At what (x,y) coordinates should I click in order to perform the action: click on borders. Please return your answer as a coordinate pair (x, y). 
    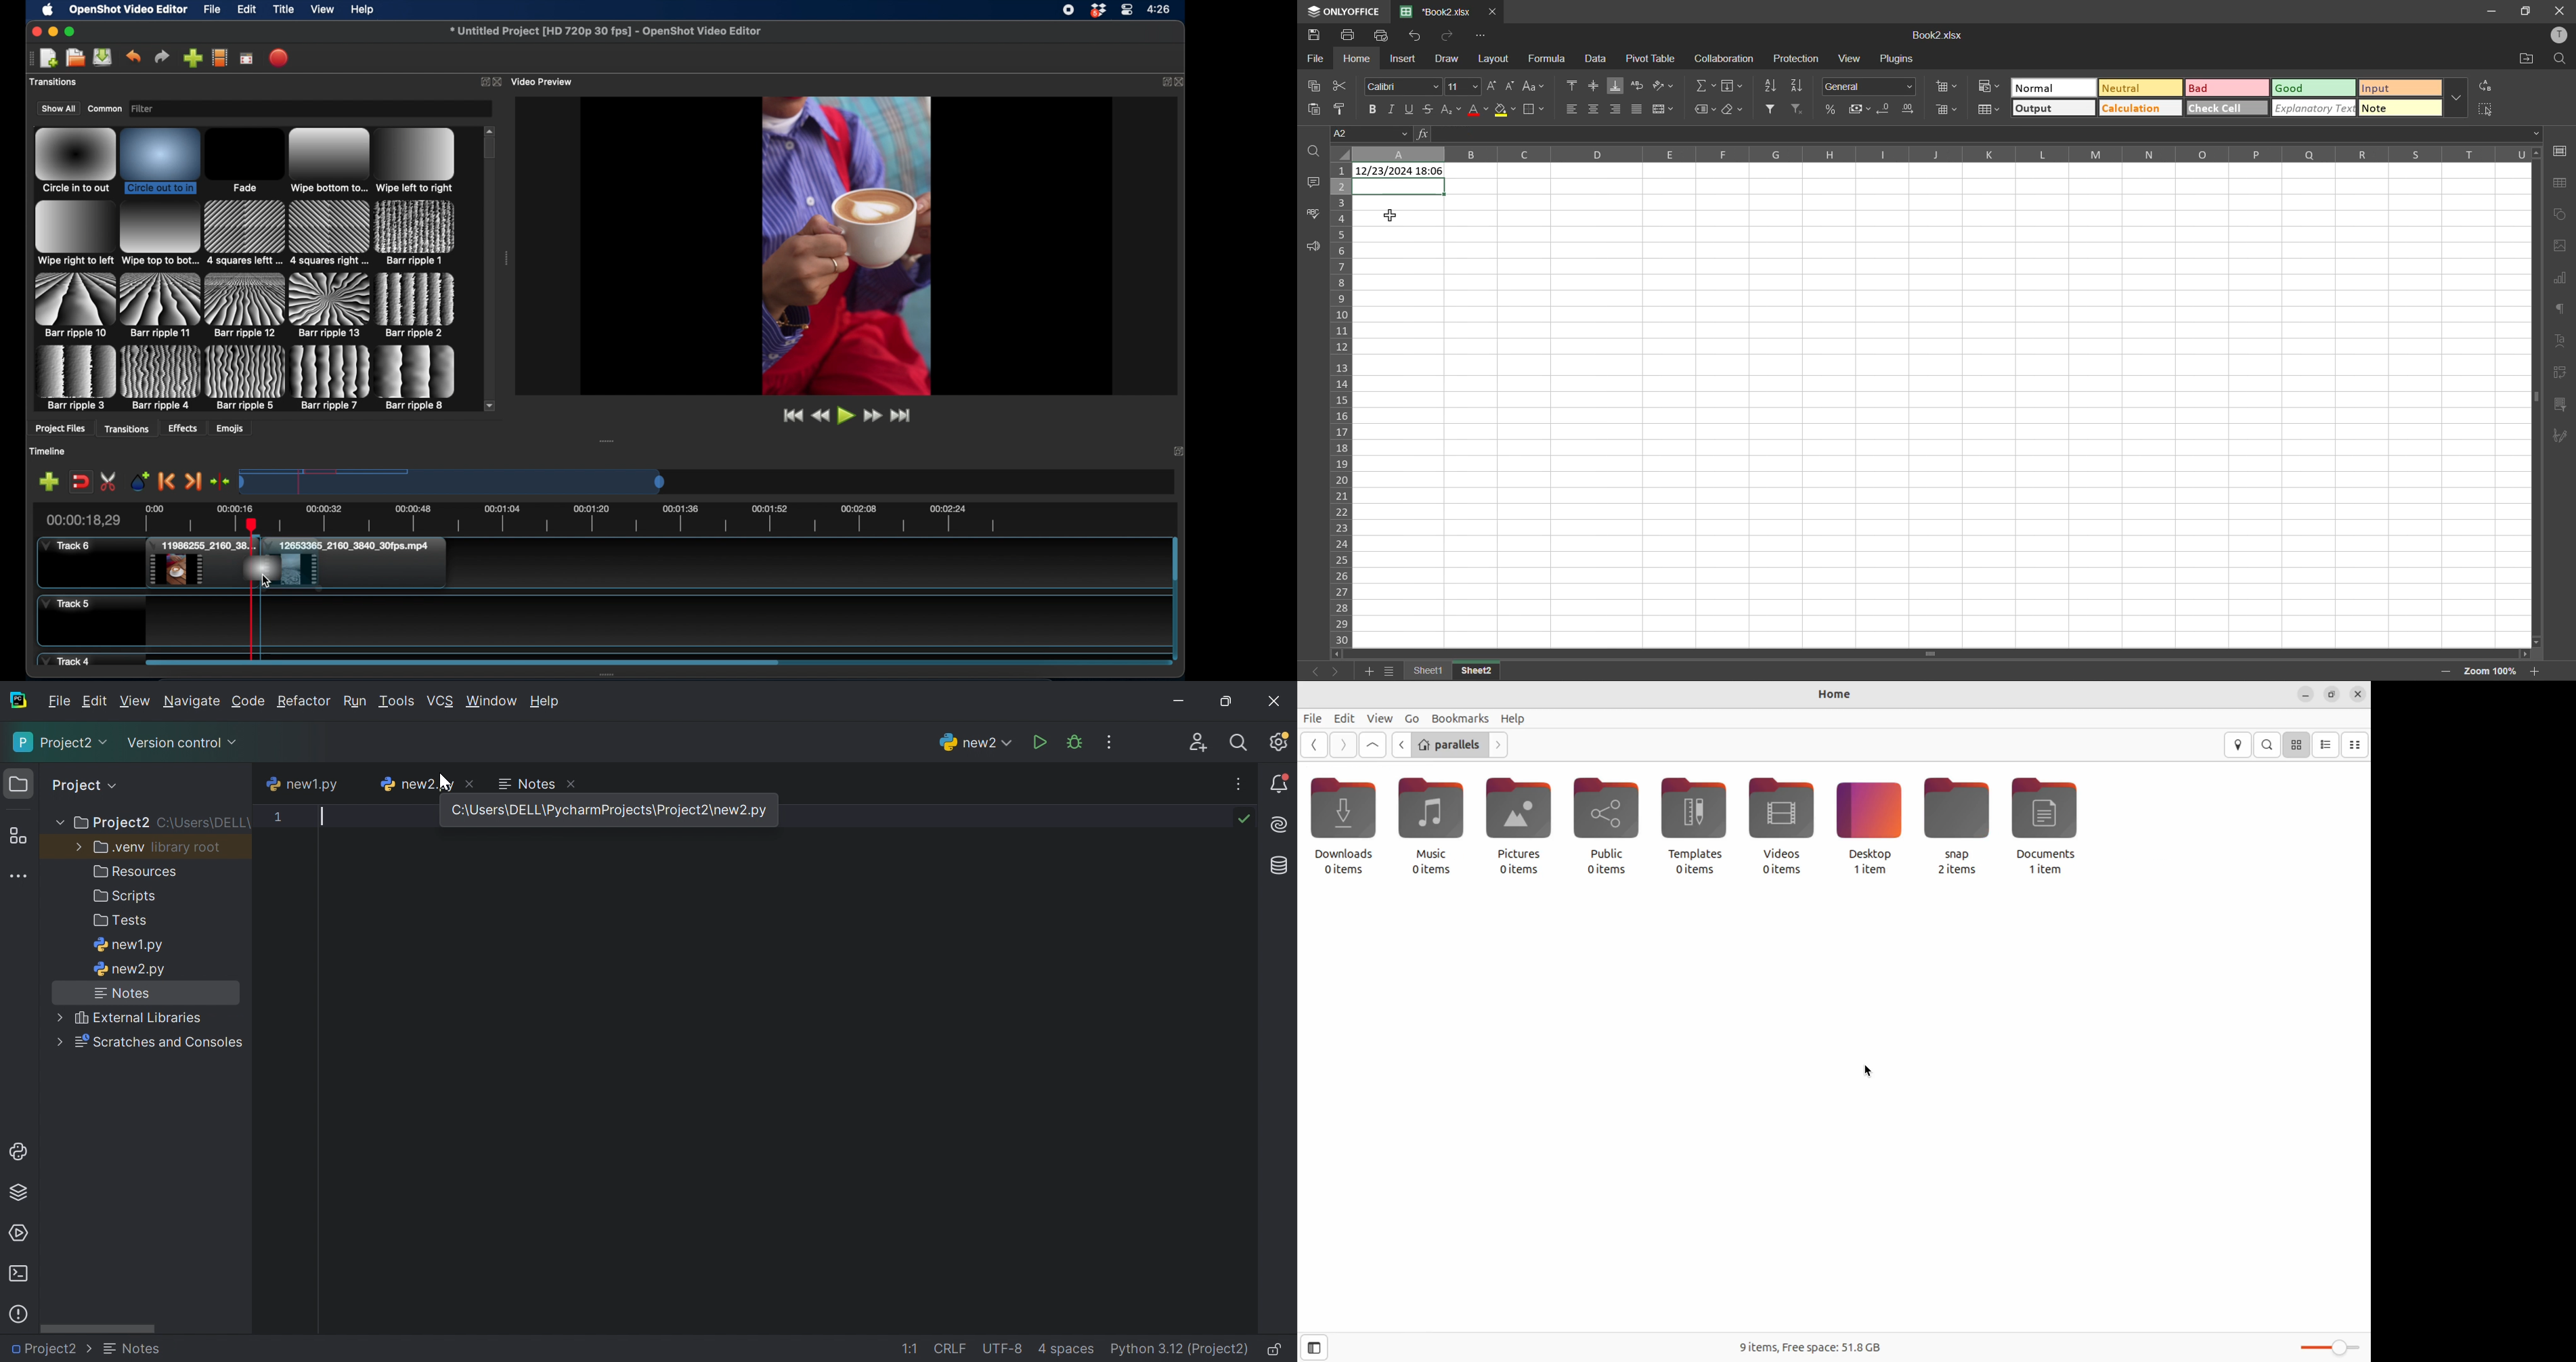
    Looking at the image, I should click on (1536, 111).